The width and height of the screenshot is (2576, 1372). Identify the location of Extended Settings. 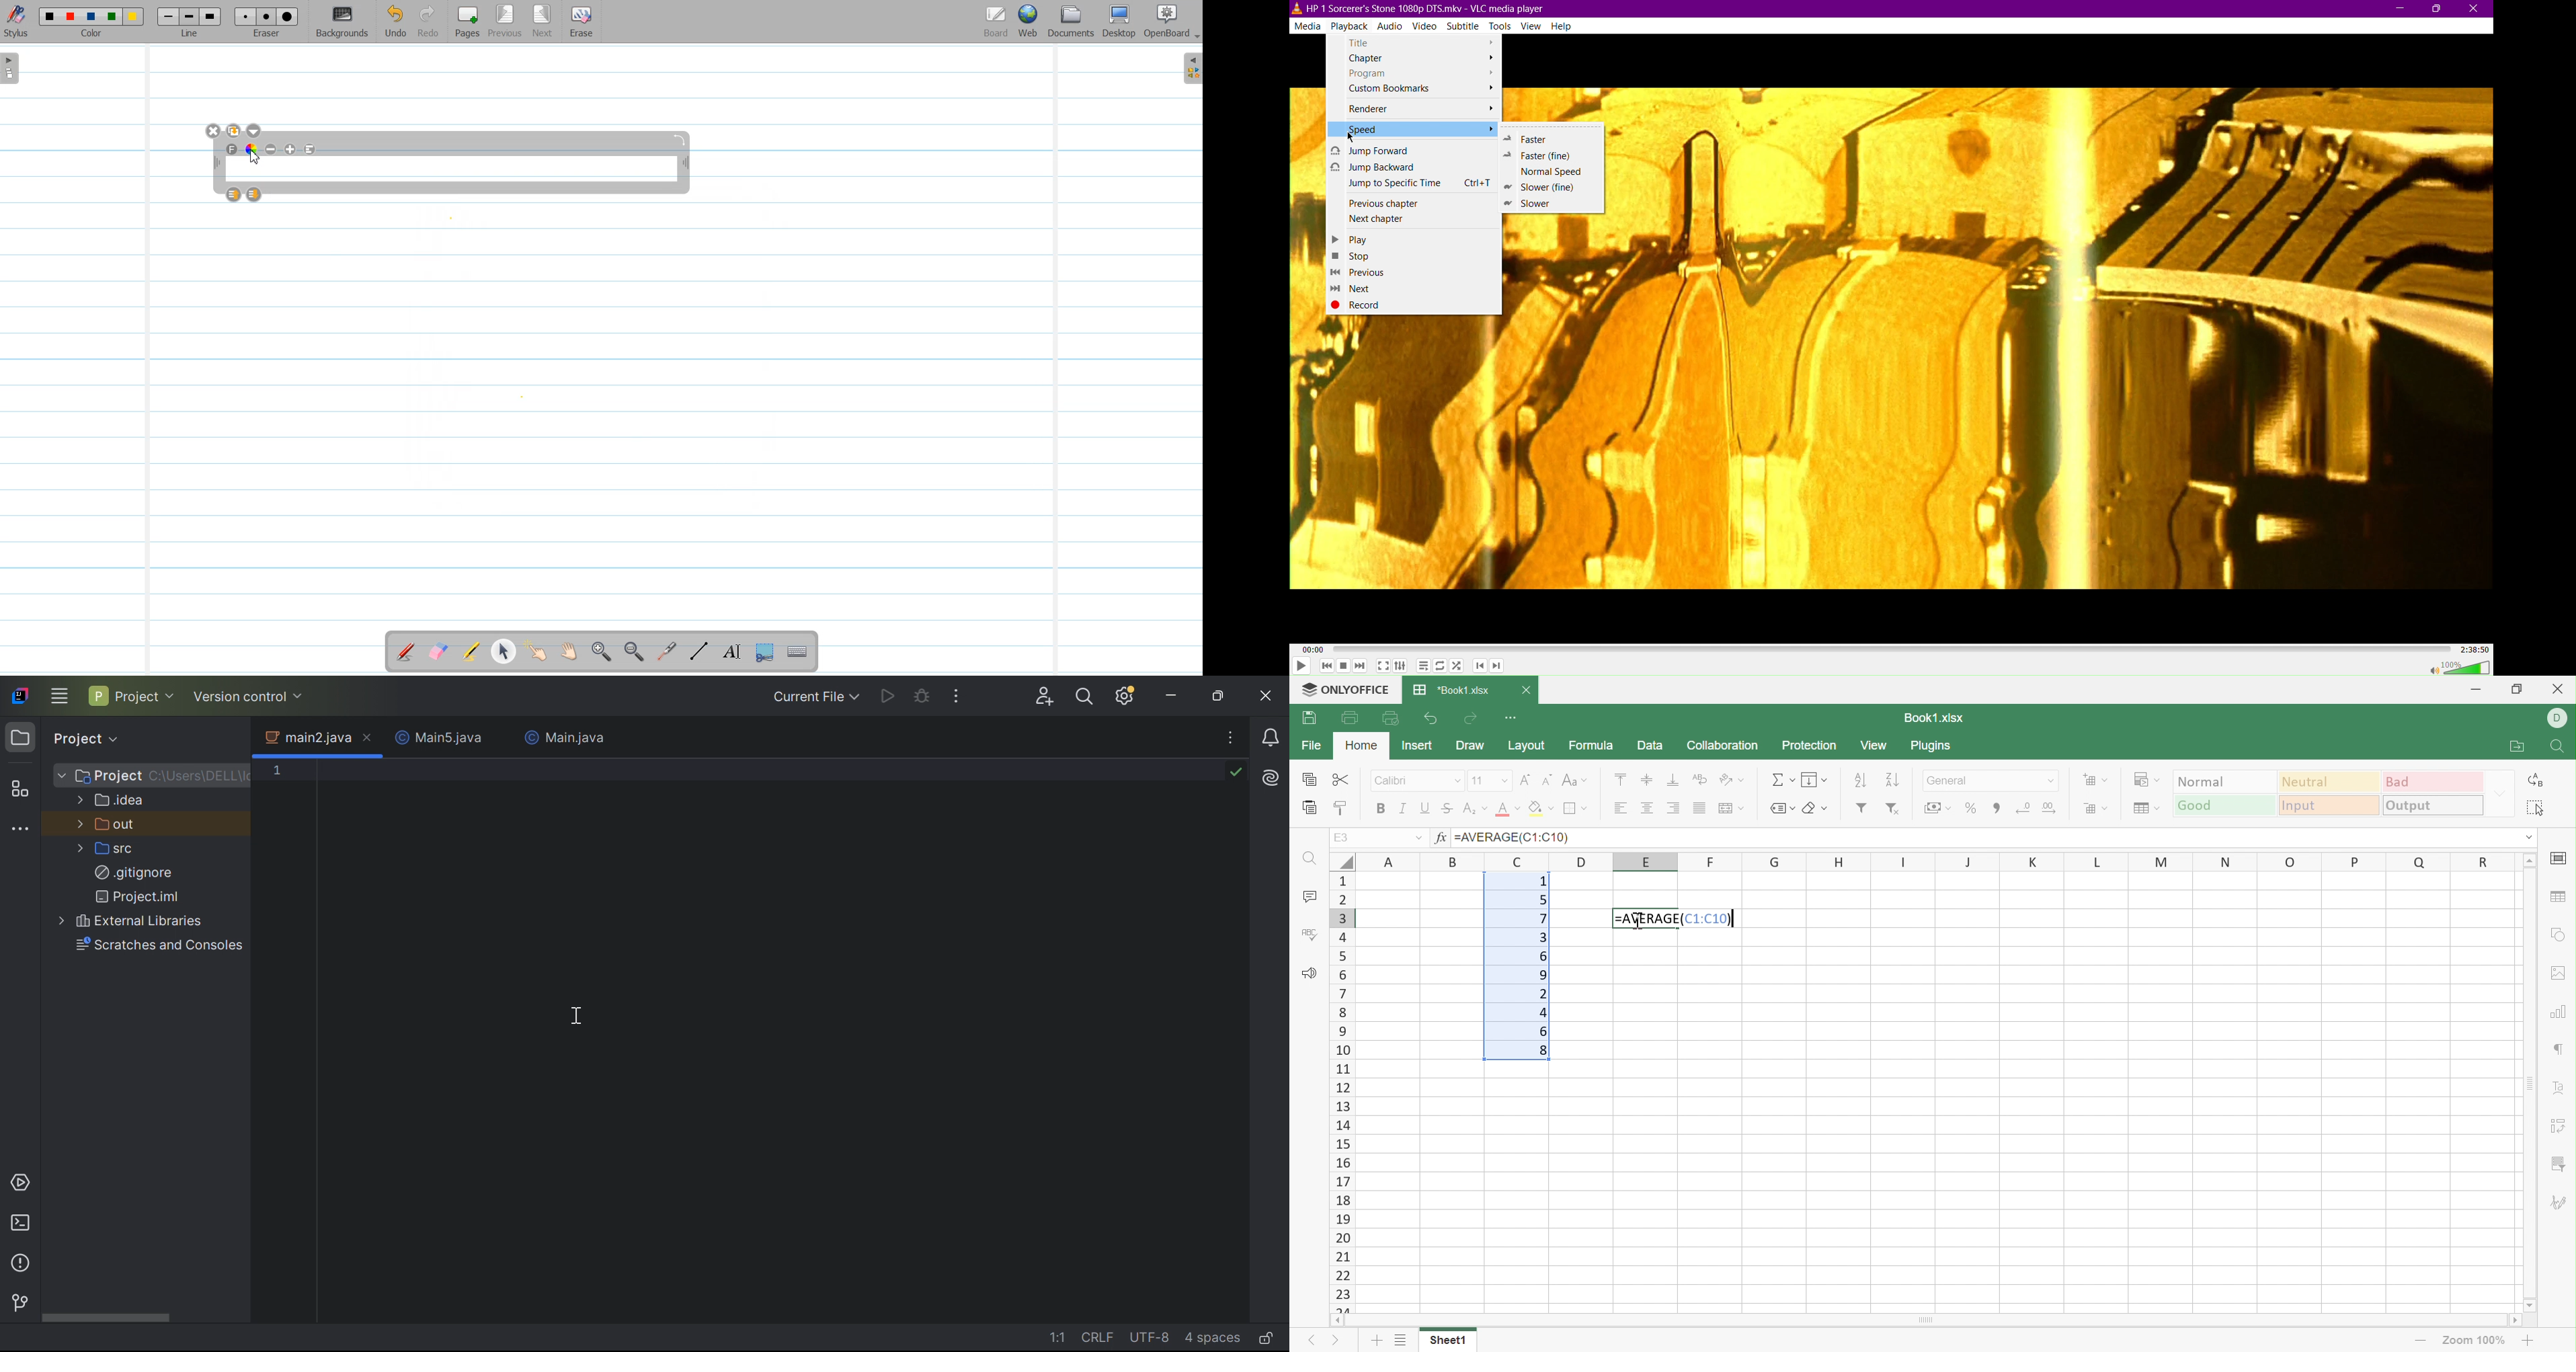
(1401, 665).